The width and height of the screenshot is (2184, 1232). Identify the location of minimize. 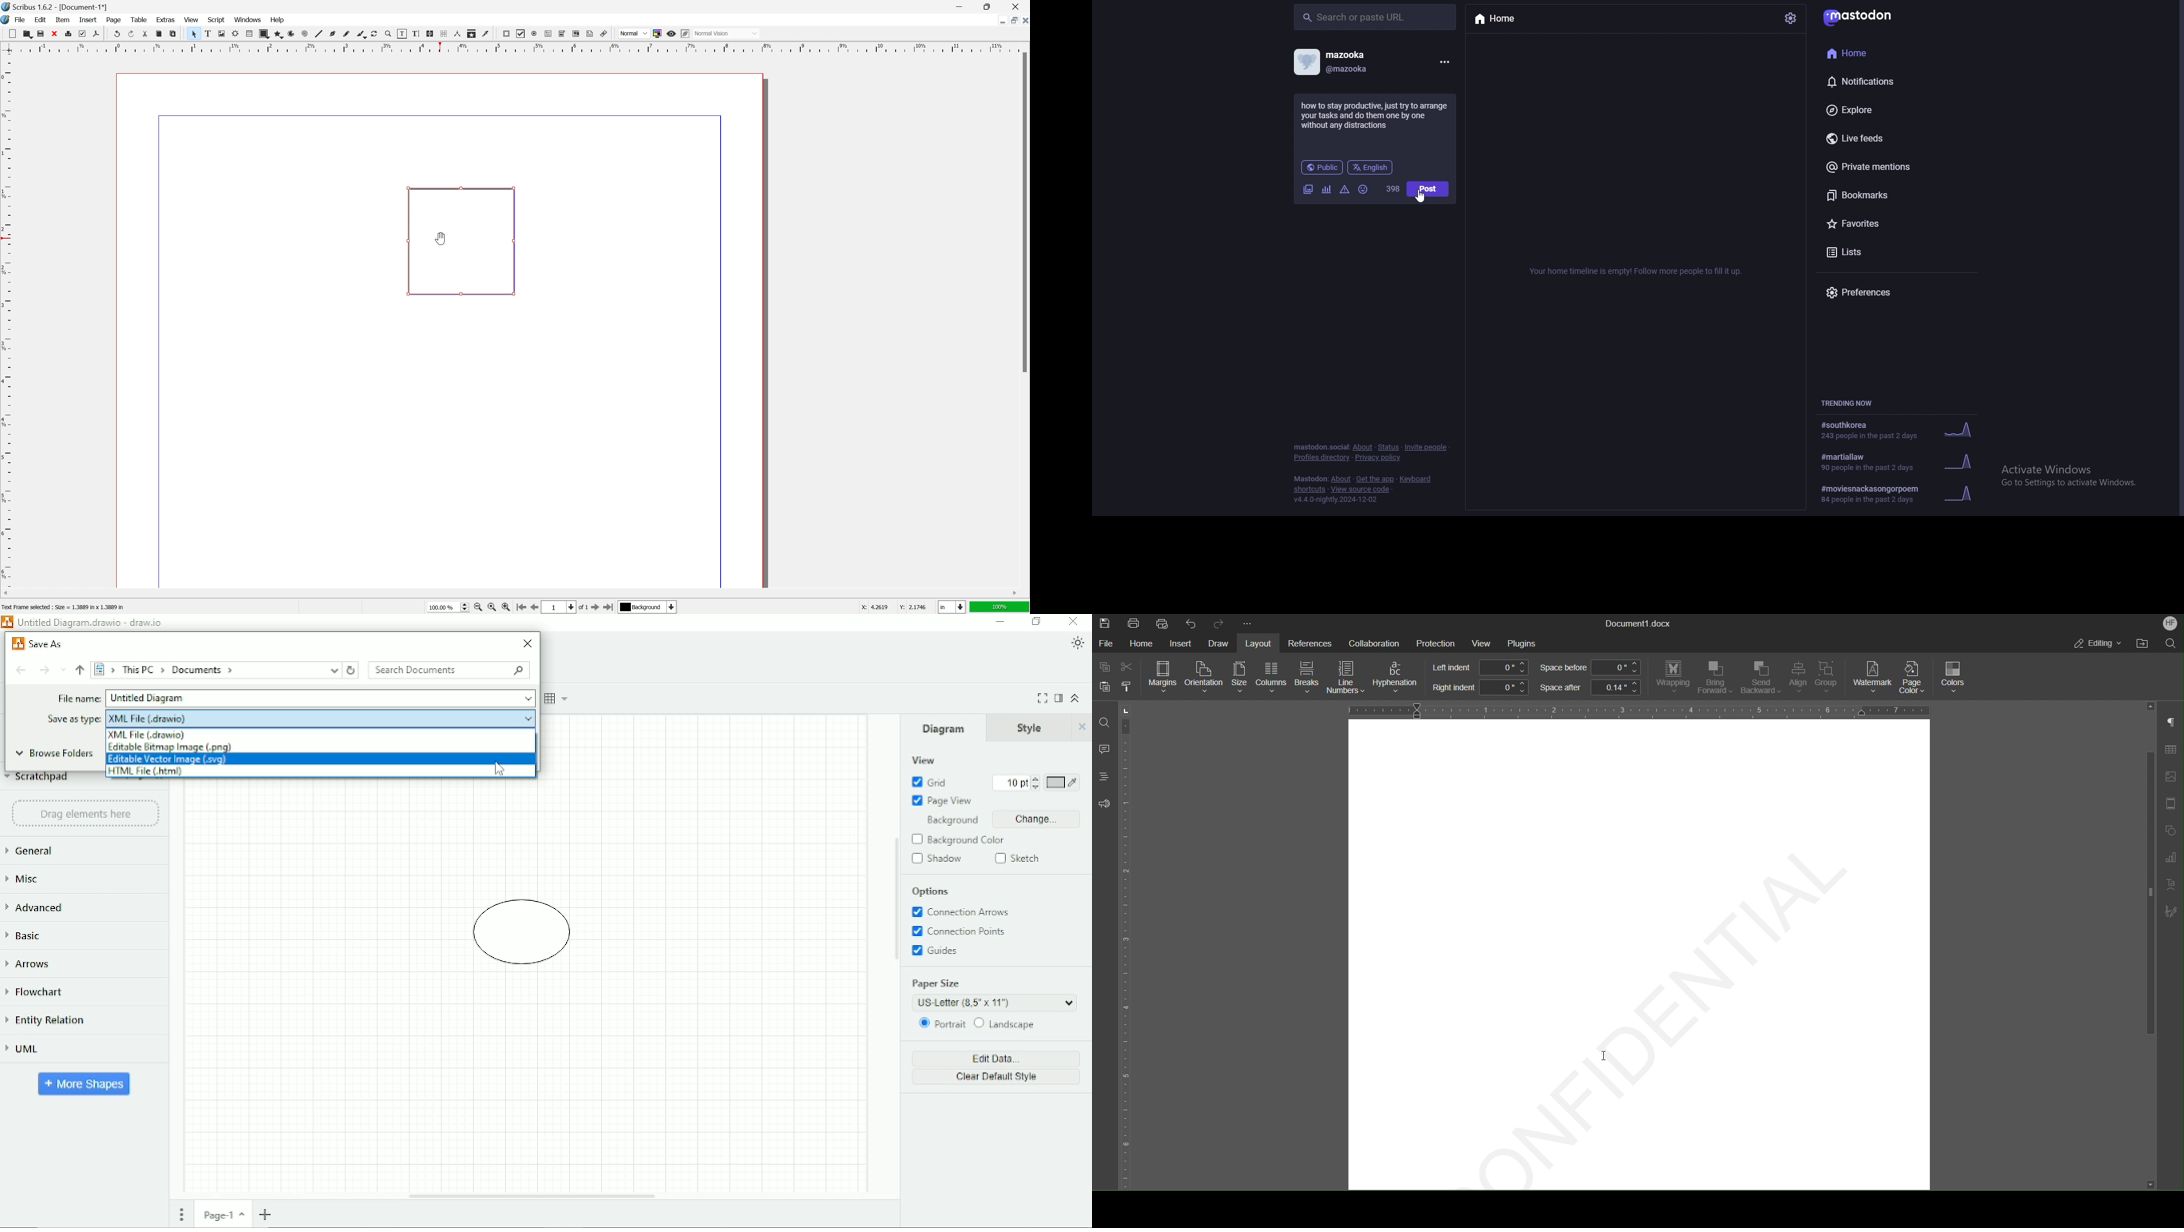
(1000, 21).